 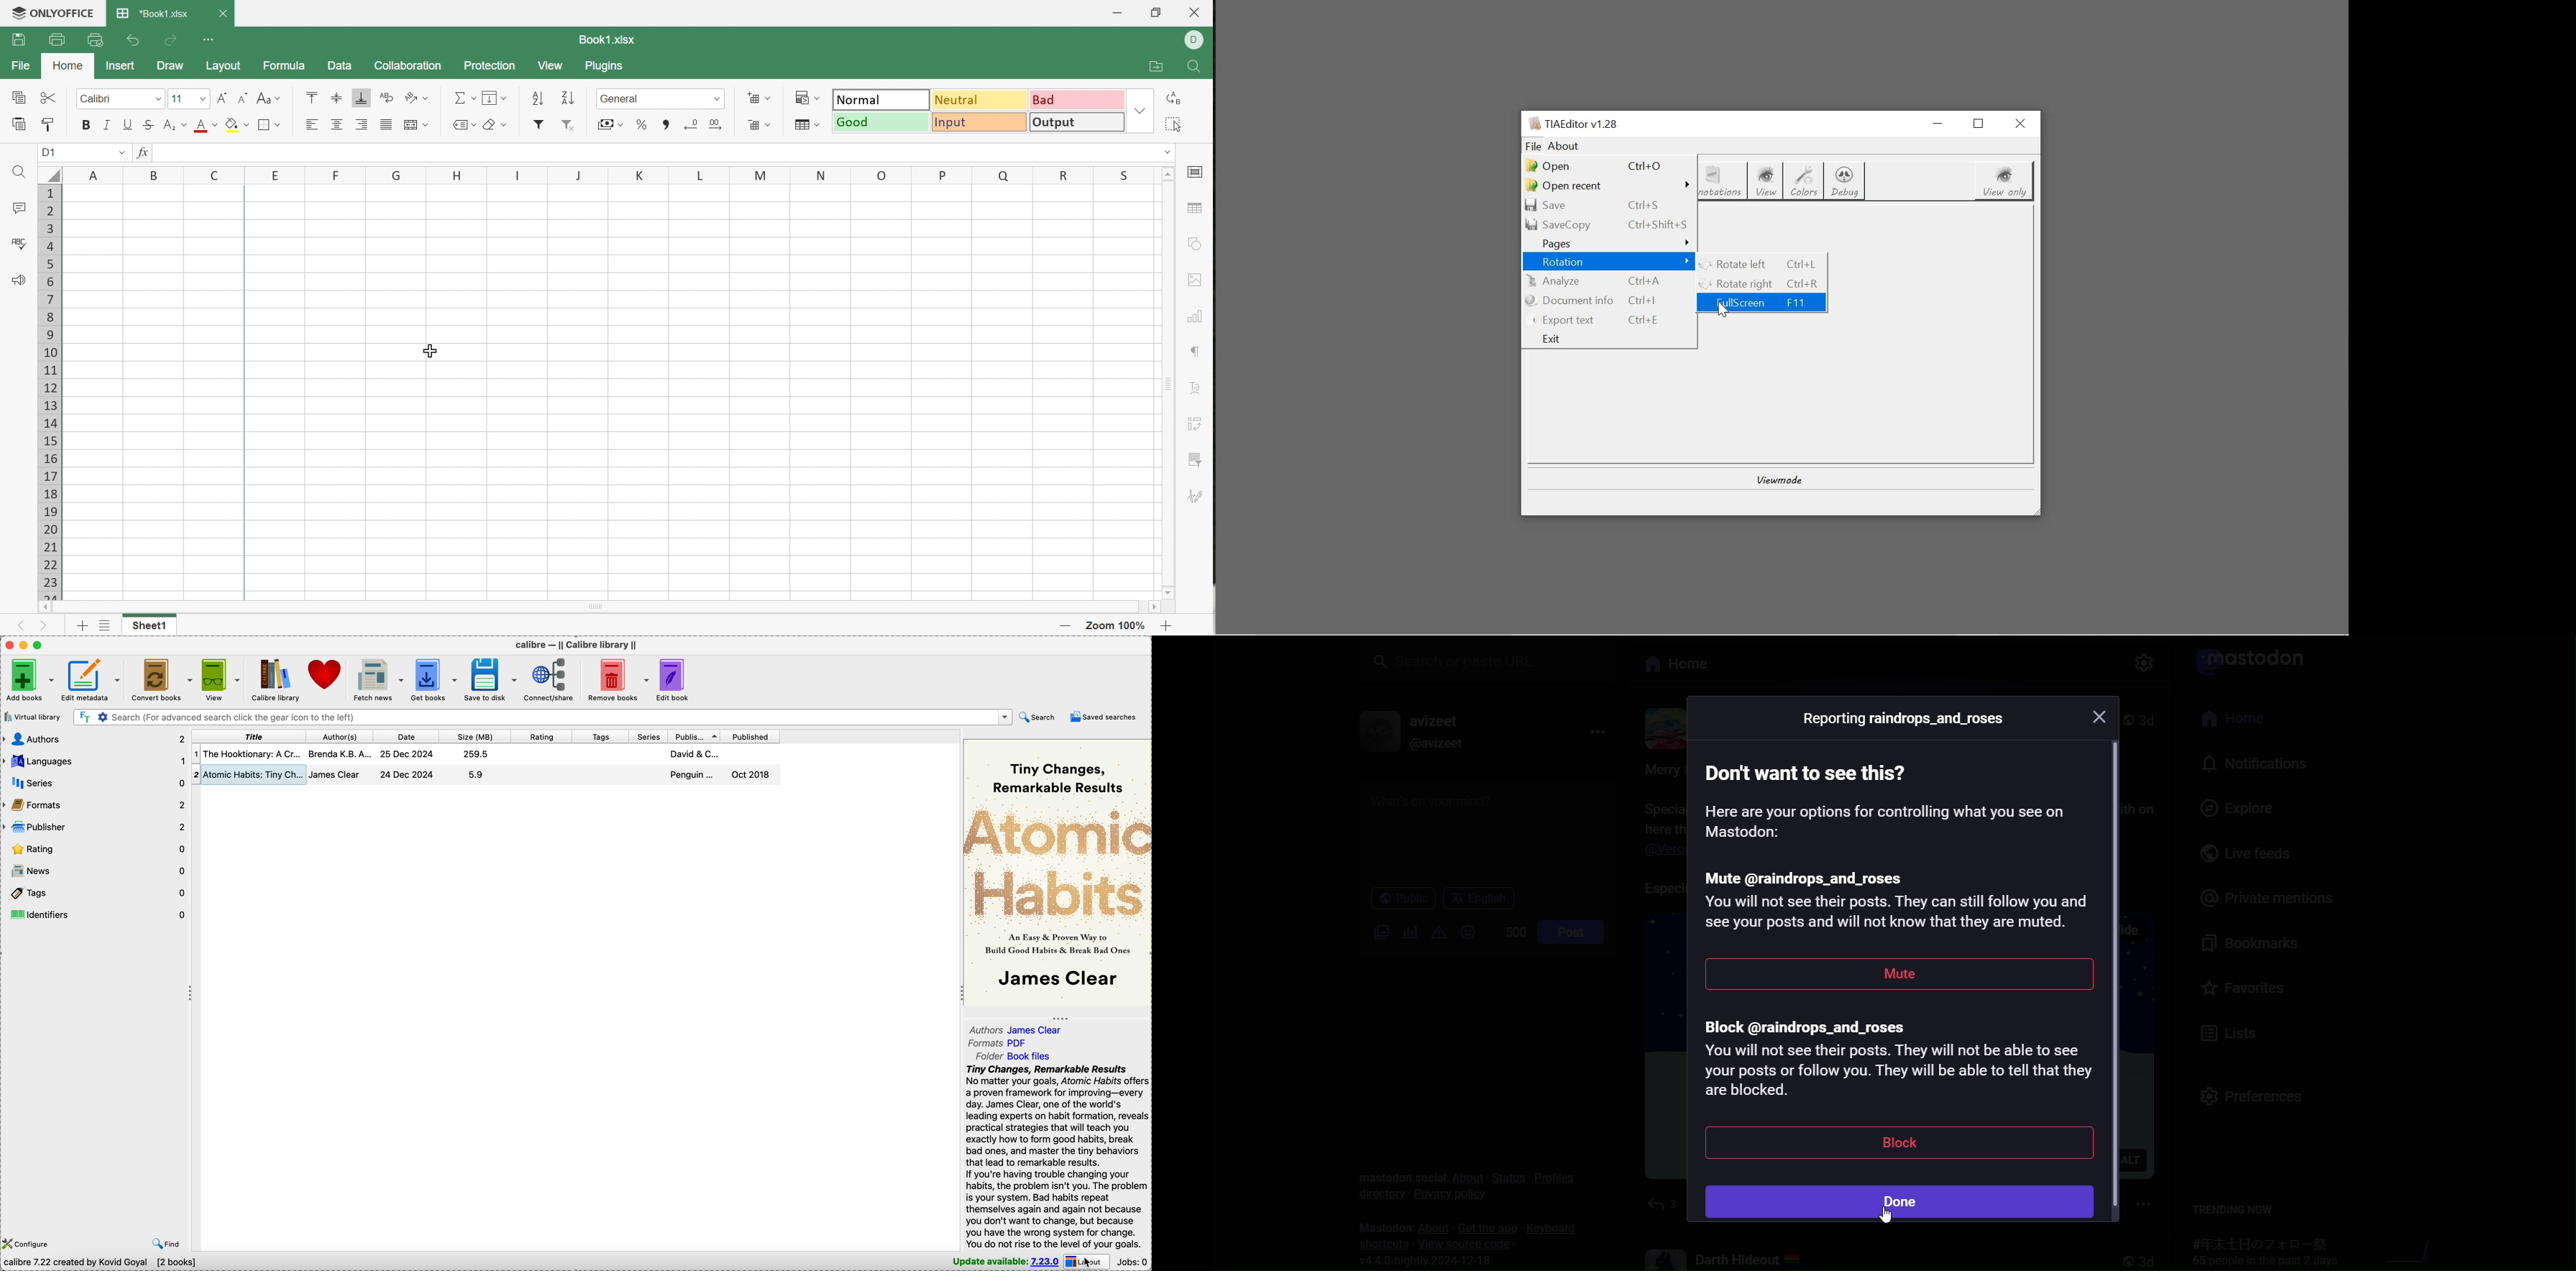 I want to click on Scroll Down, so click(x=1169, y=592).